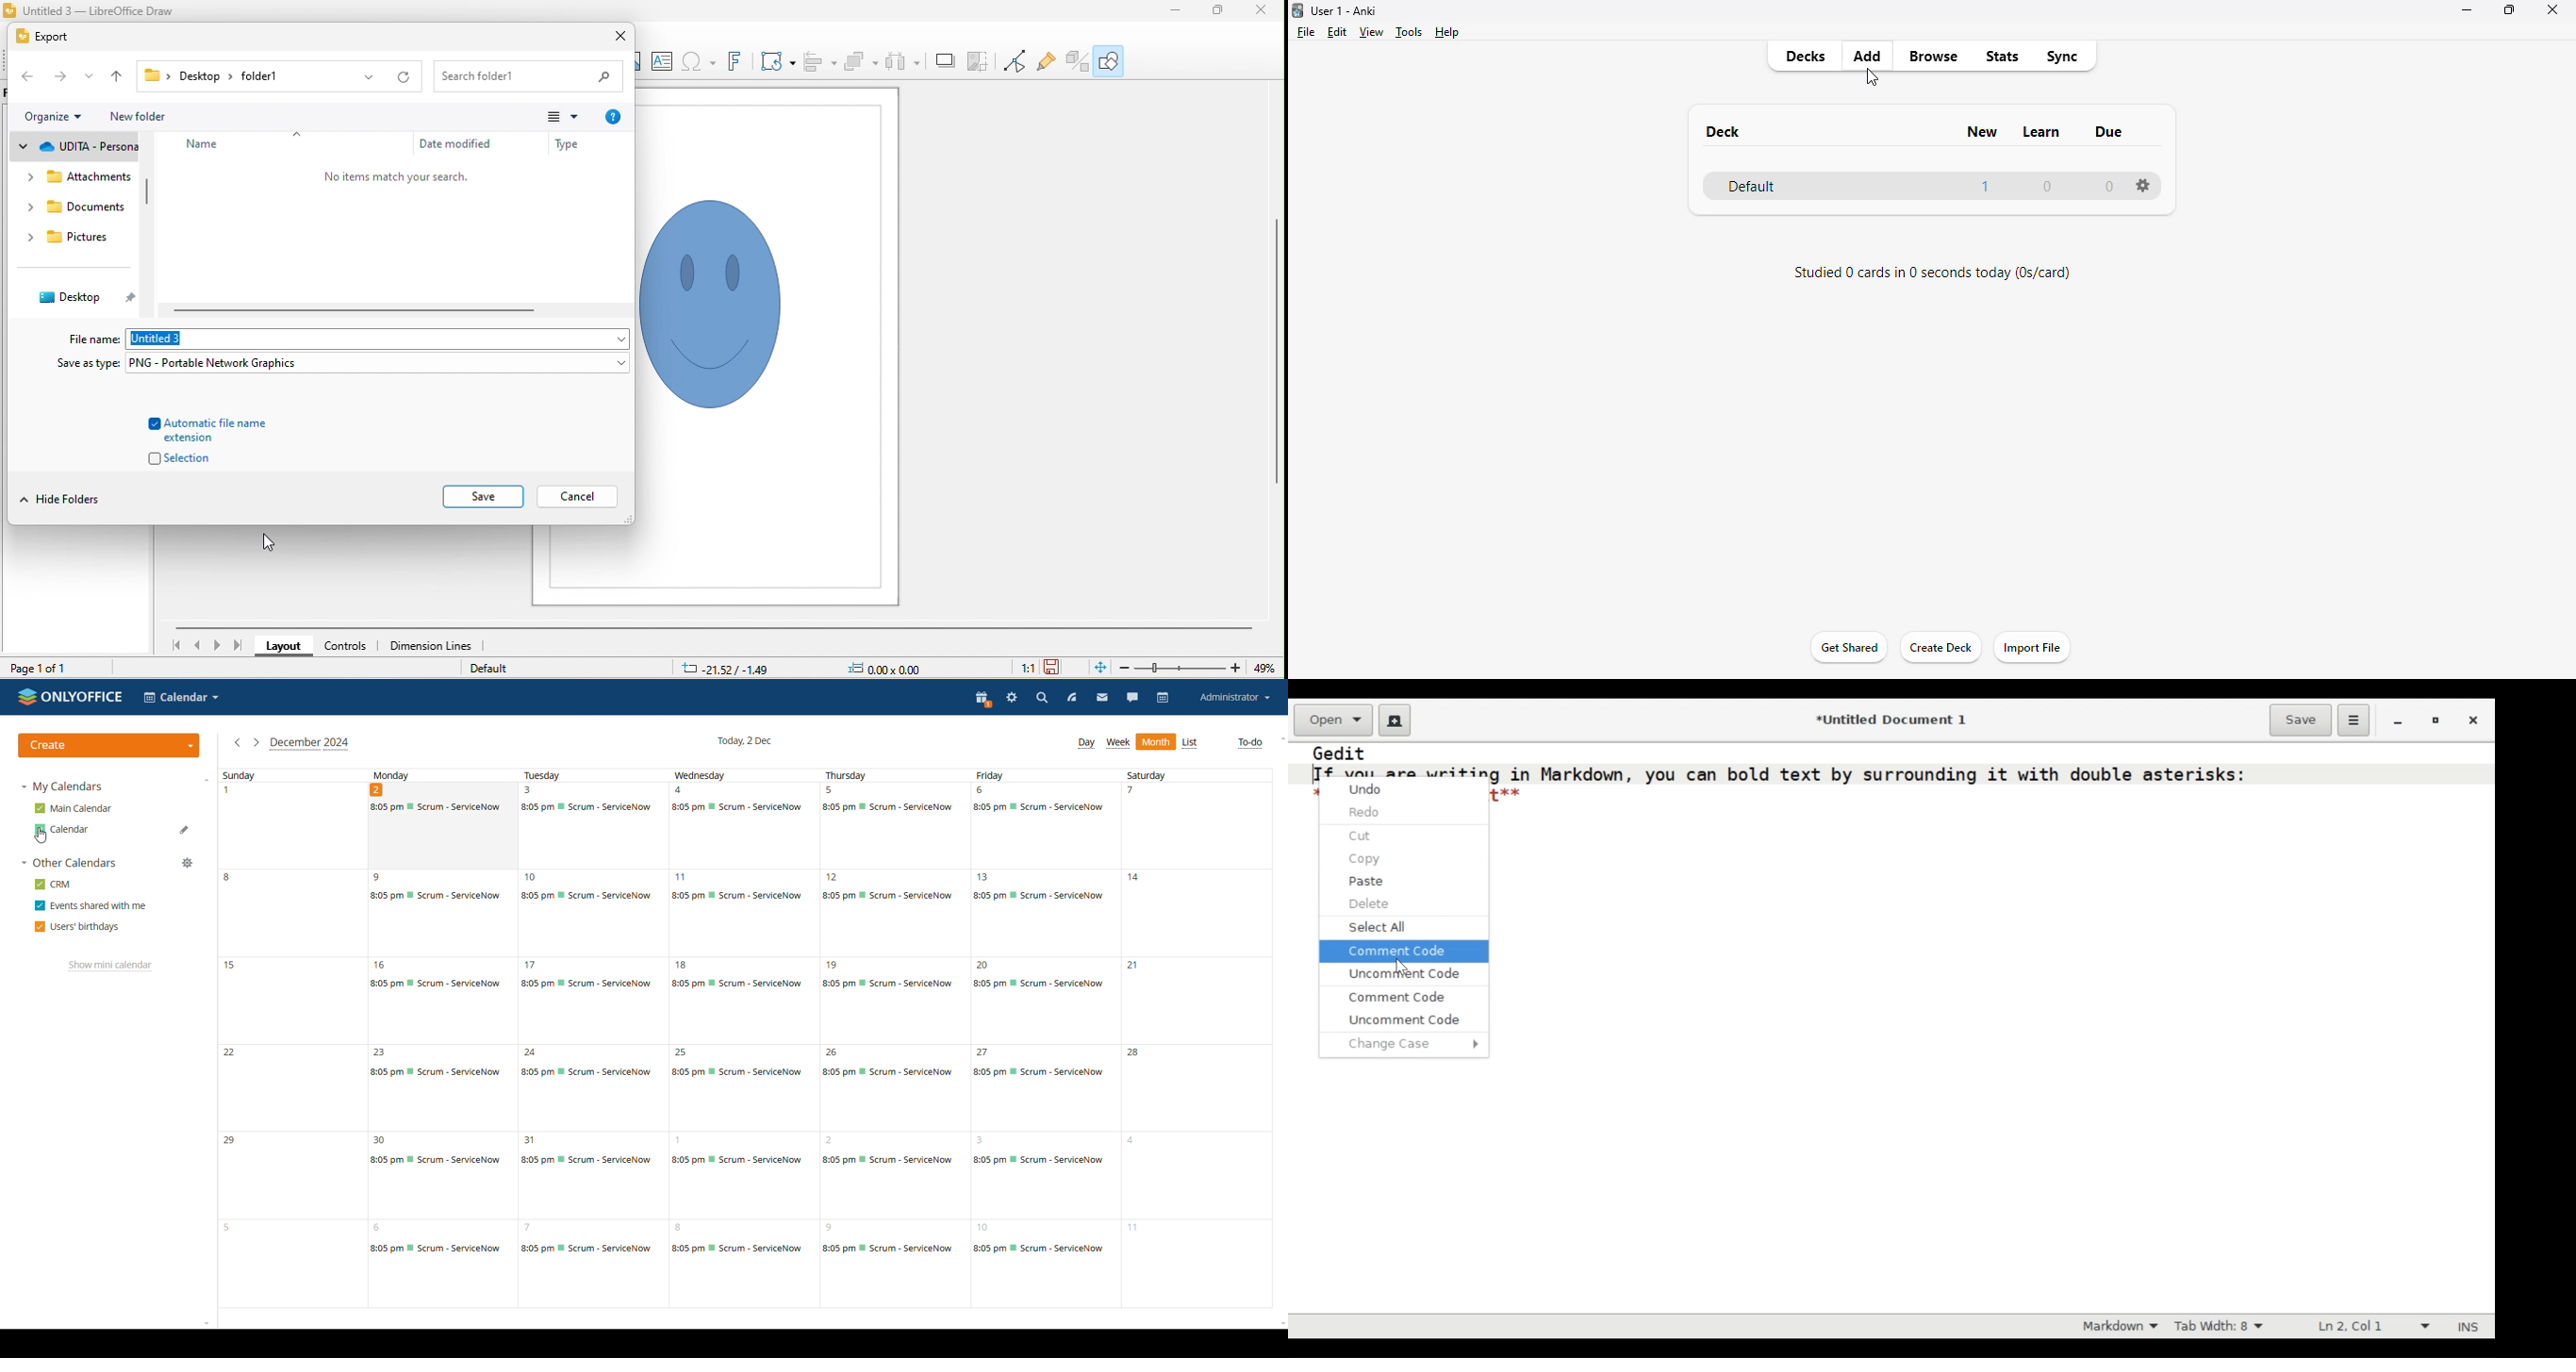 The height and width of the screenshot is (1372, 2576). What do you see at coordinates (1340, 753) in the screenshot?
I see `Gedit` at bounding box center [1340, 753].